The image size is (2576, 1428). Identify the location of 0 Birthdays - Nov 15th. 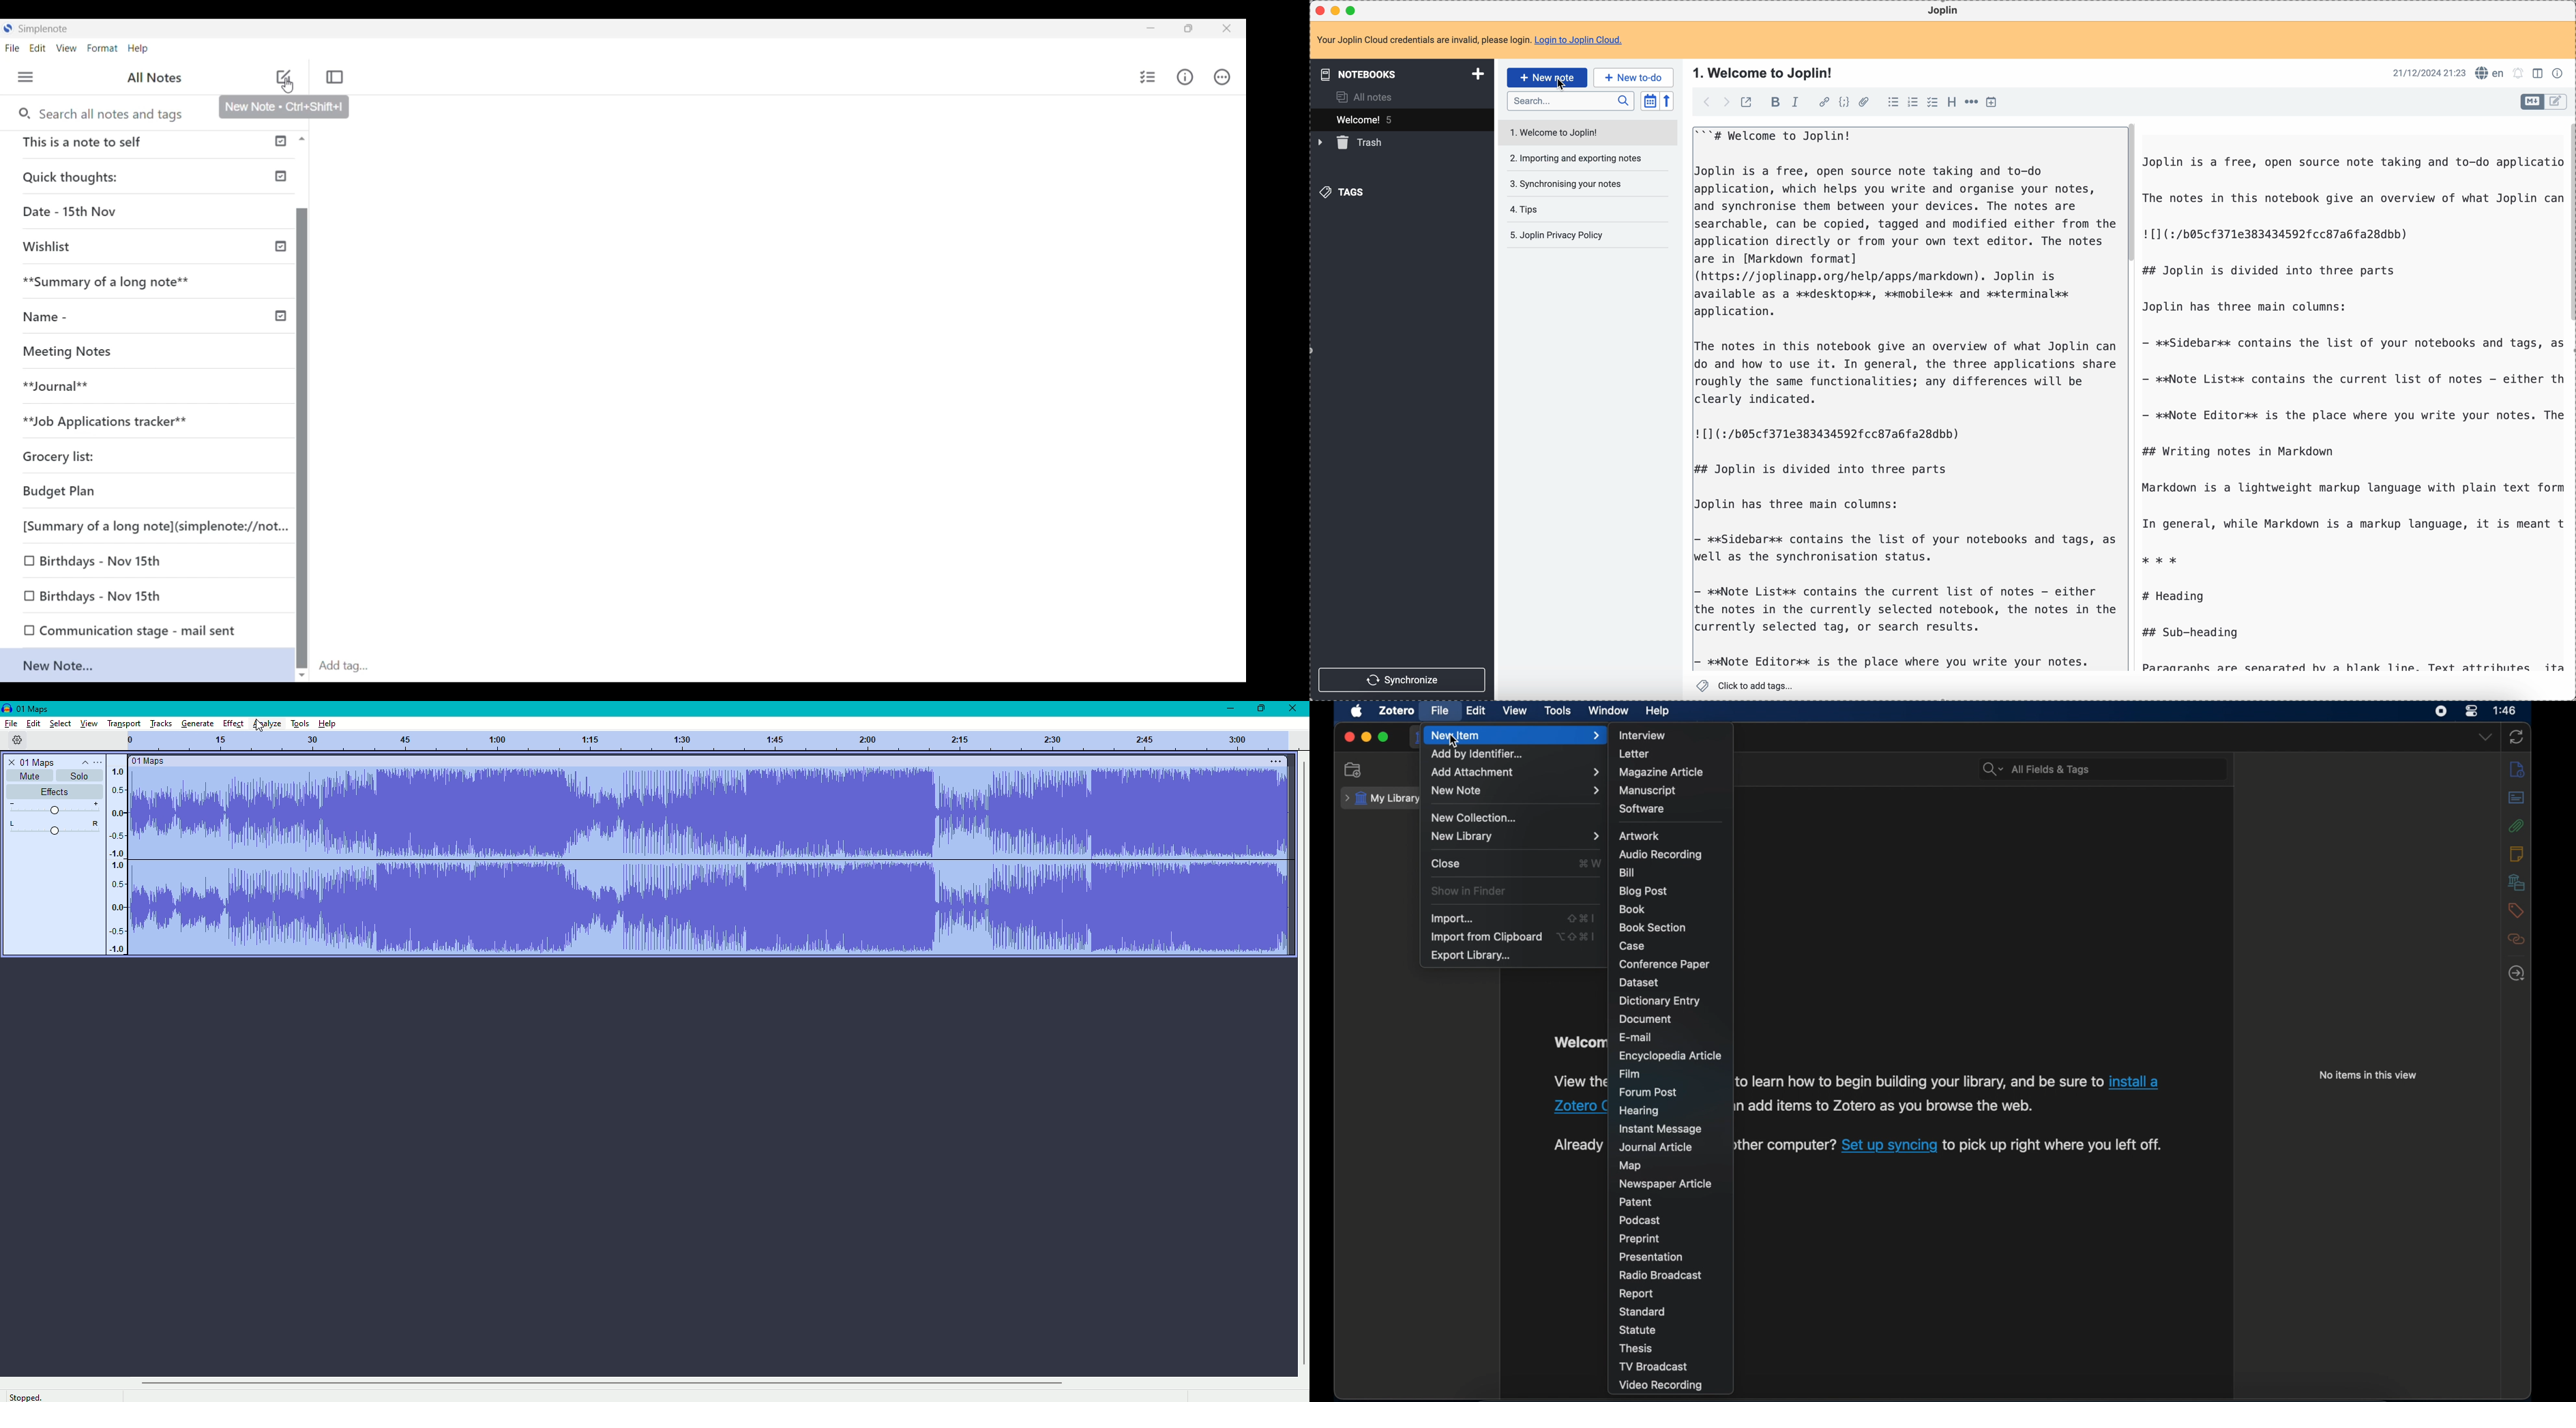
(110, 560).